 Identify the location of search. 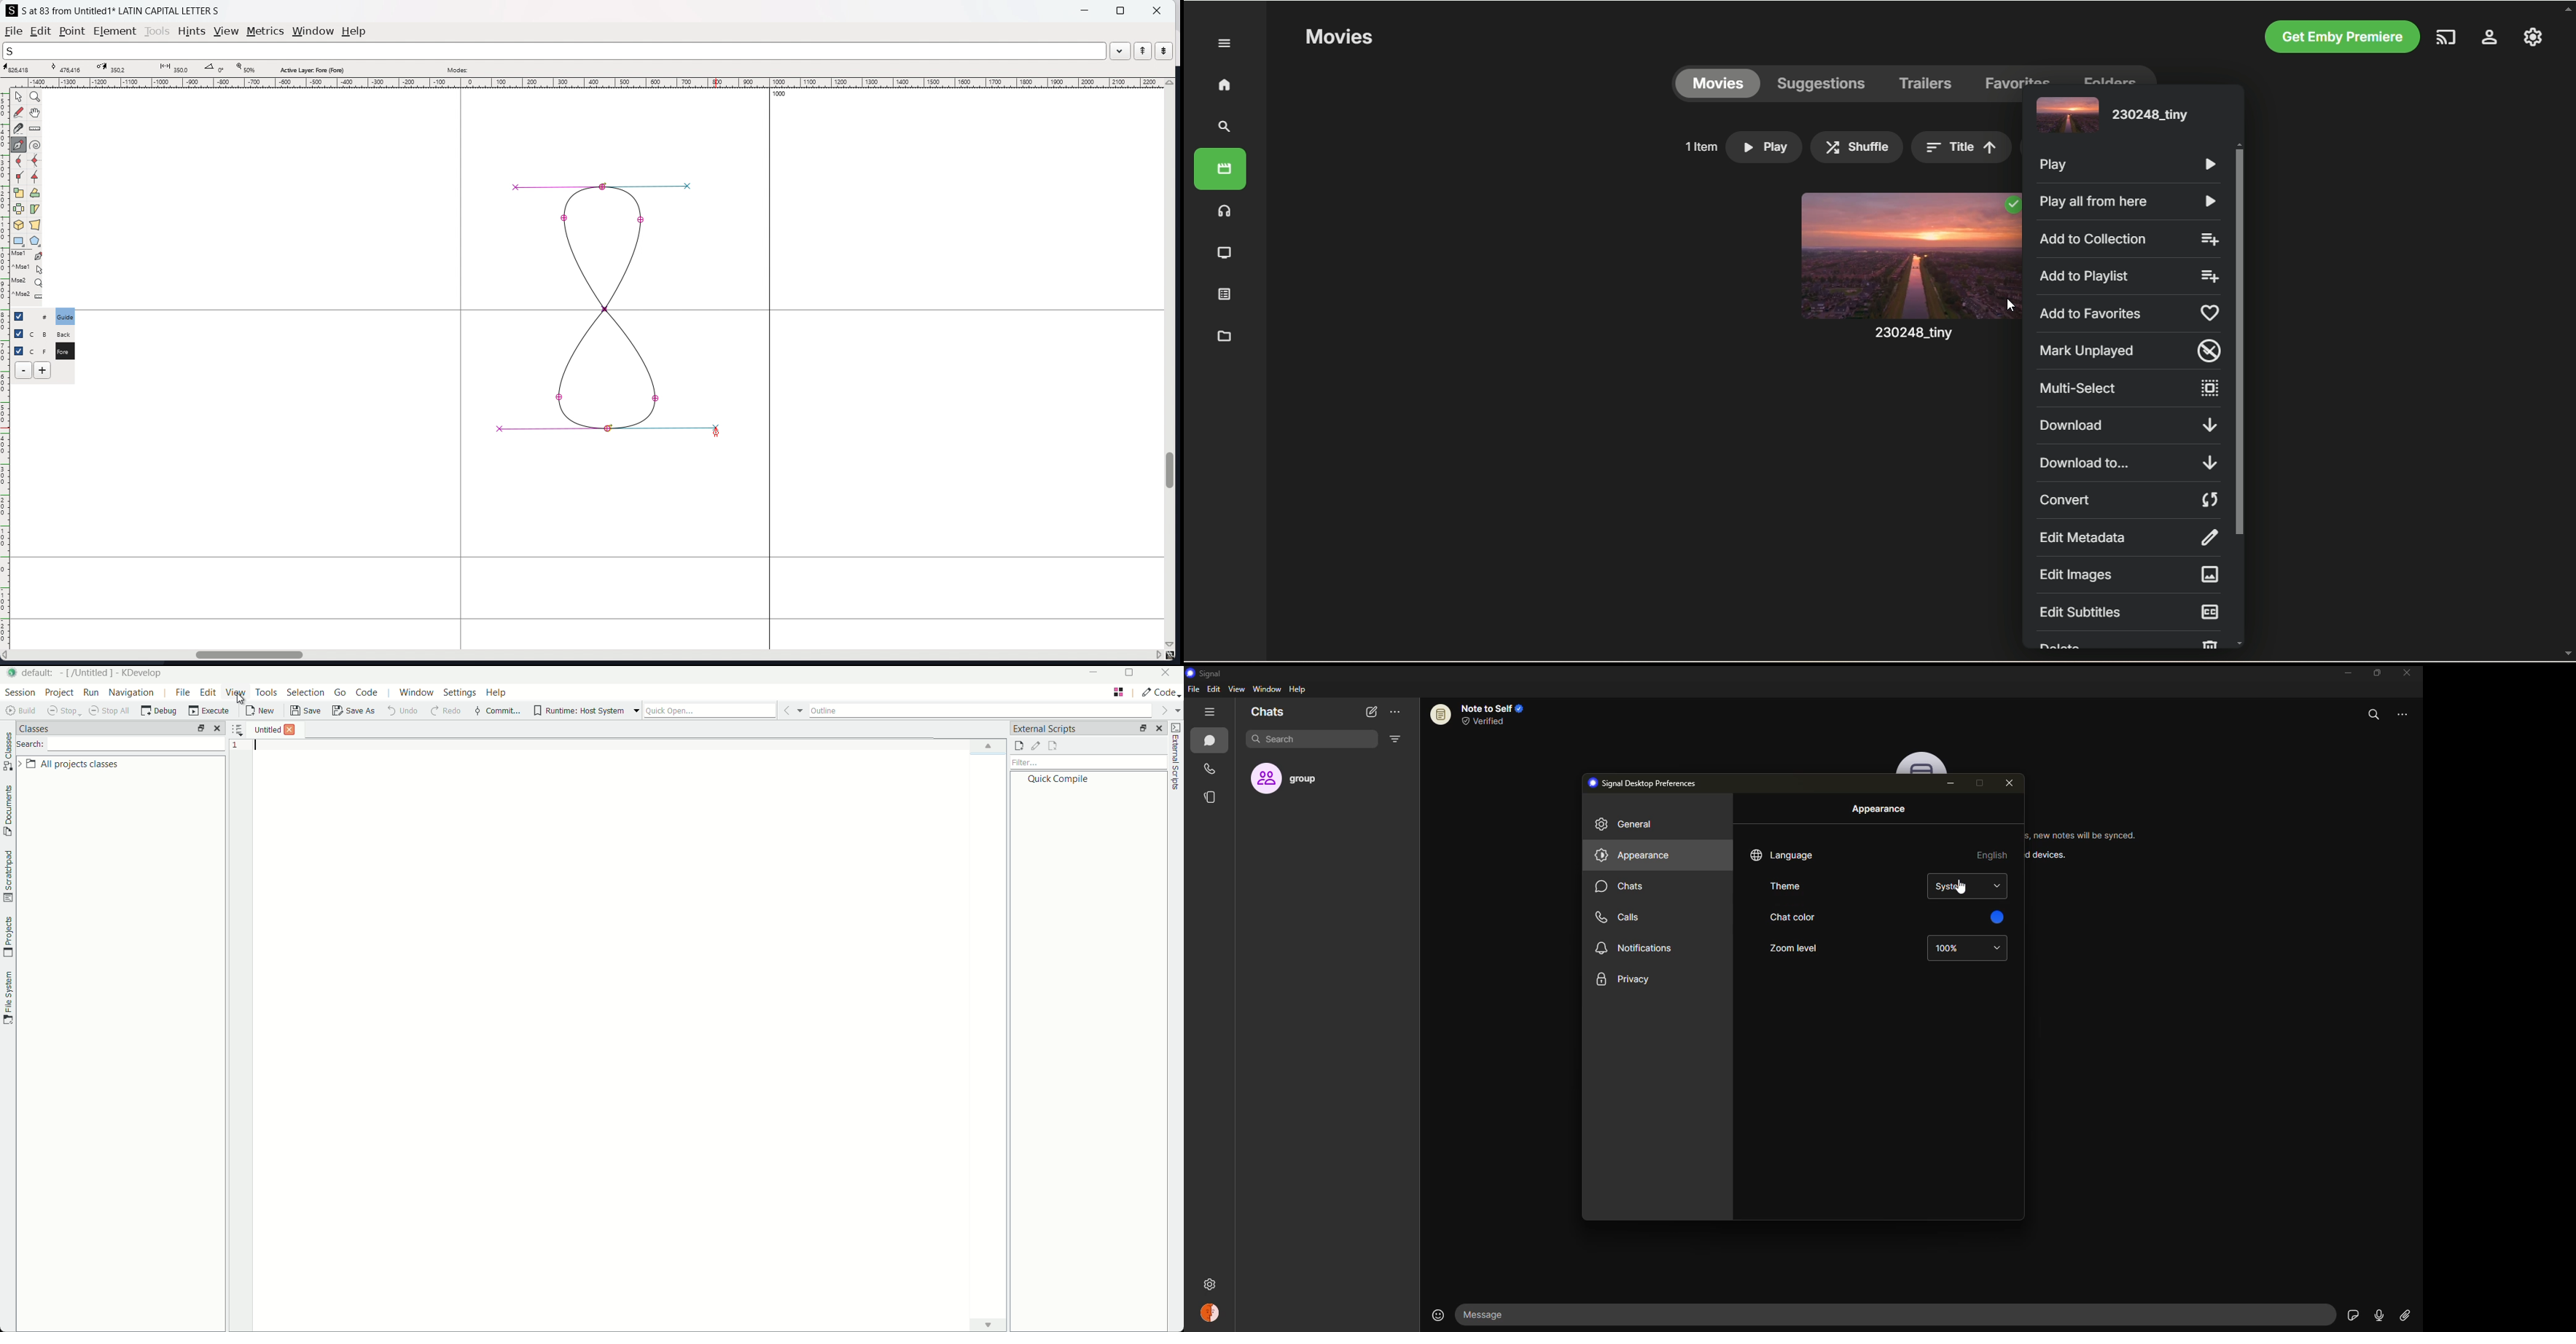
(2374, 712).